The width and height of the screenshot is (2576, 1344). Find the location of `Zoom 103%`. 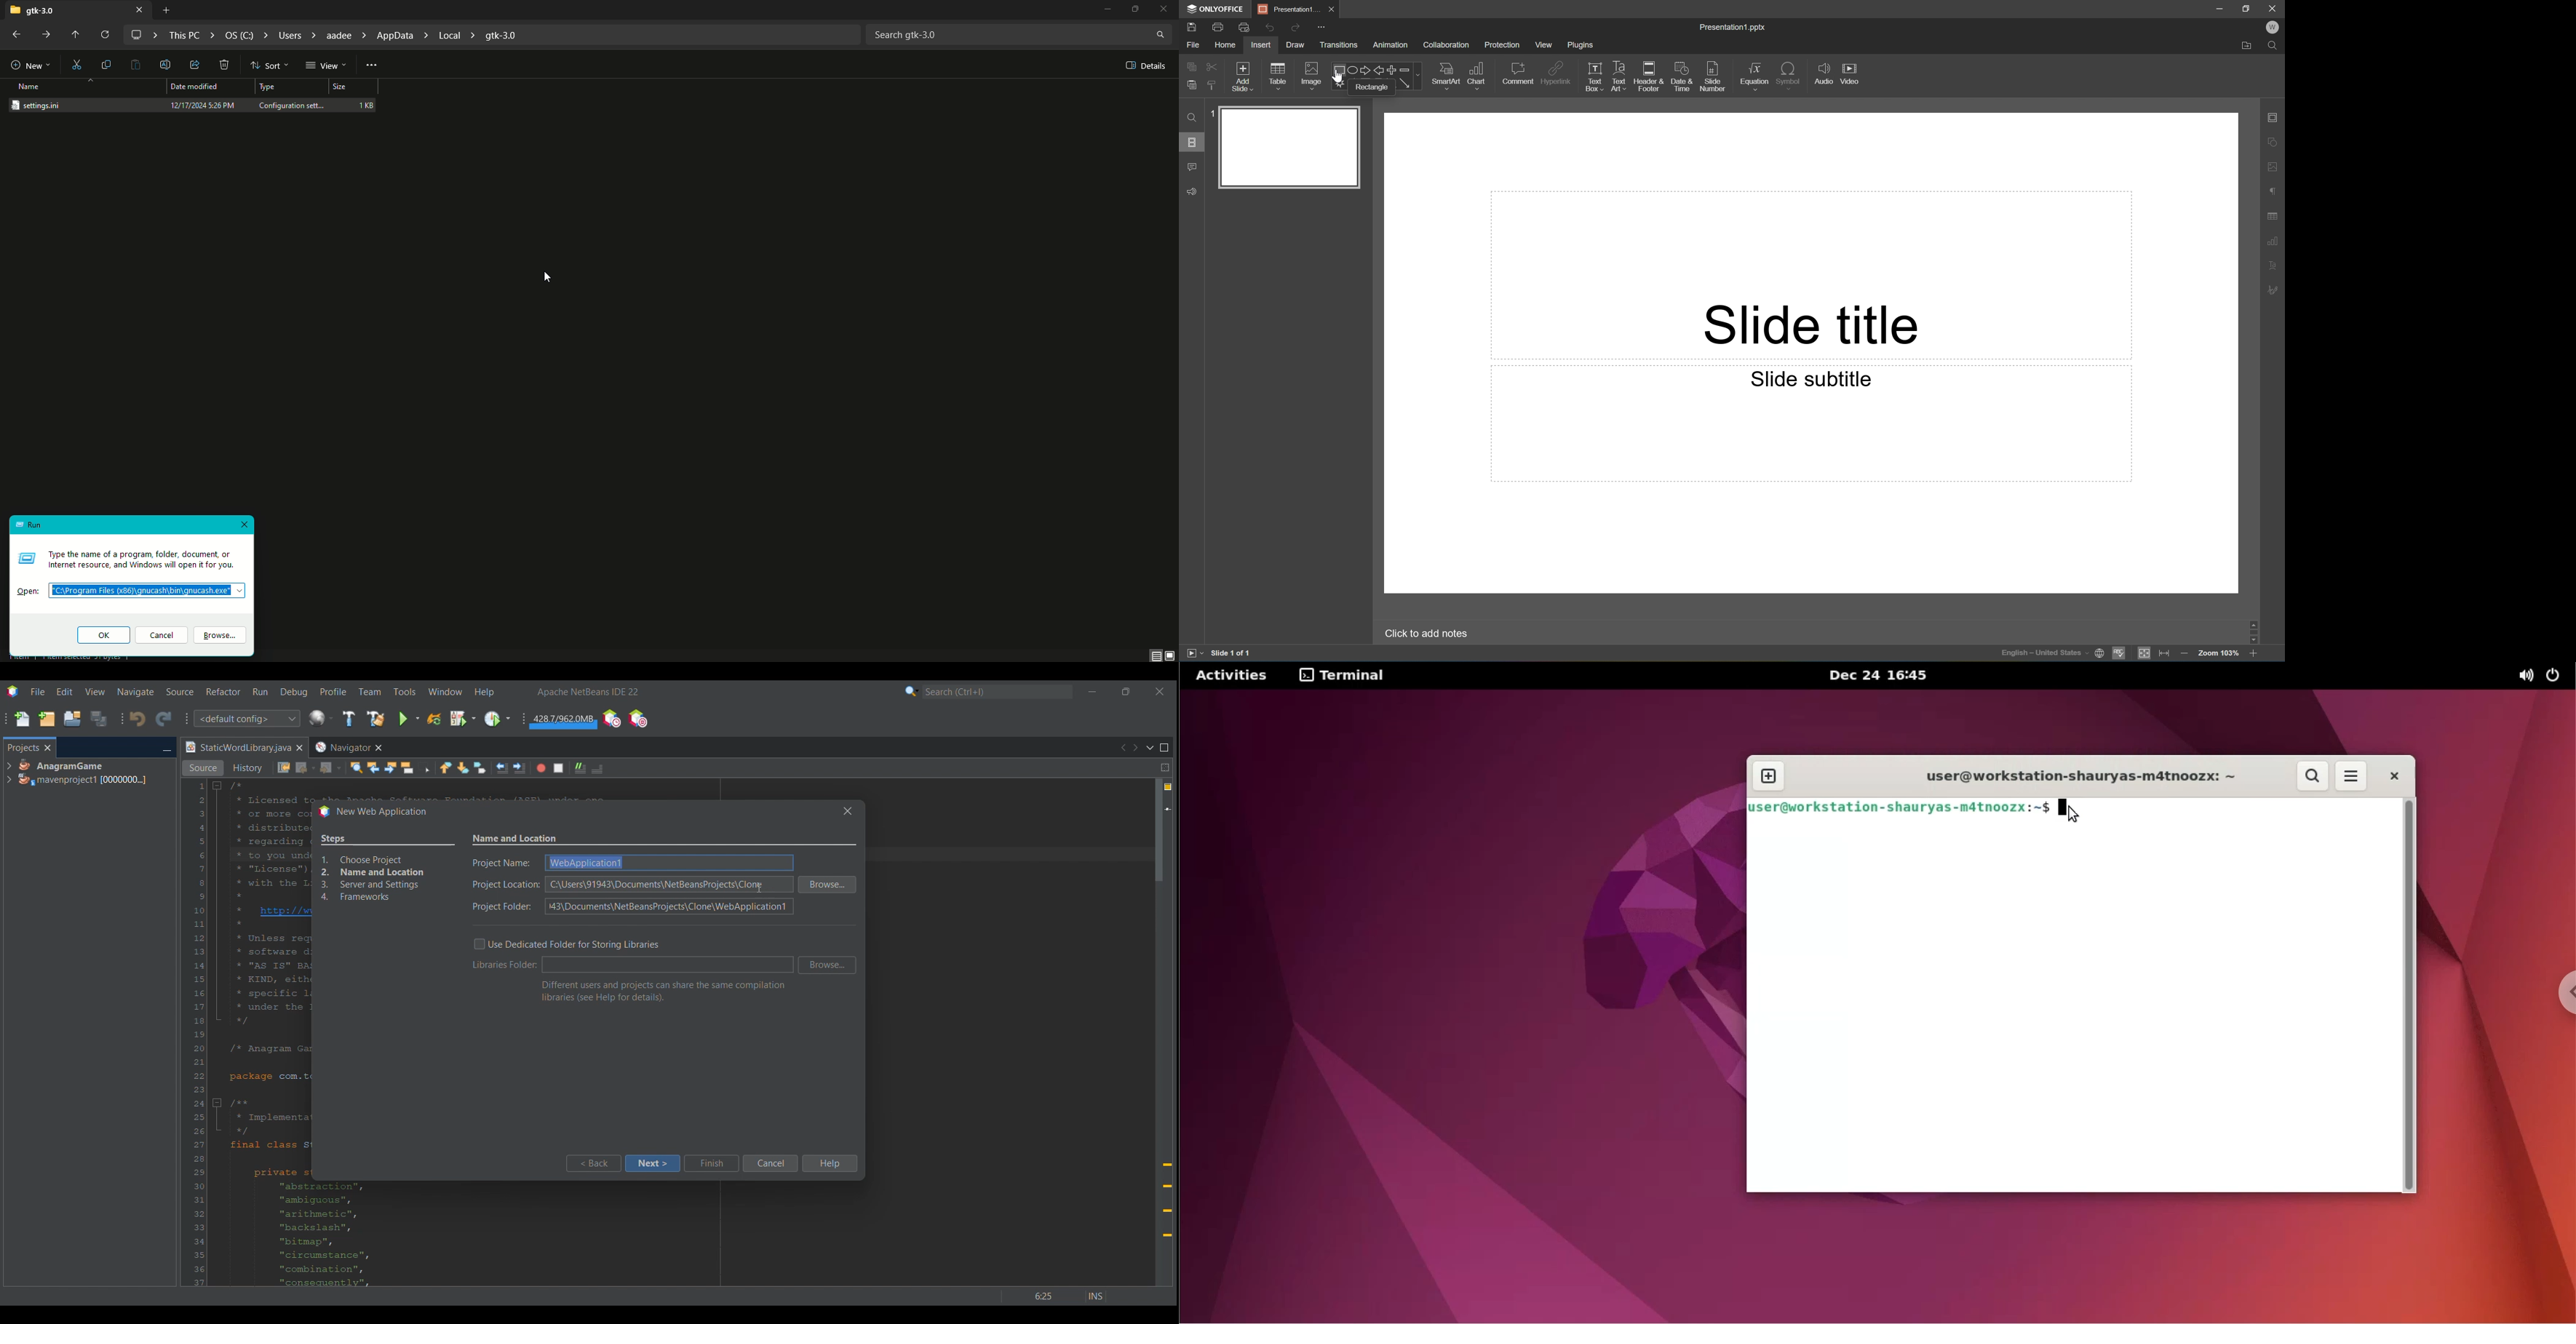

Zoom 103% is located at coordinates (2218, 652).